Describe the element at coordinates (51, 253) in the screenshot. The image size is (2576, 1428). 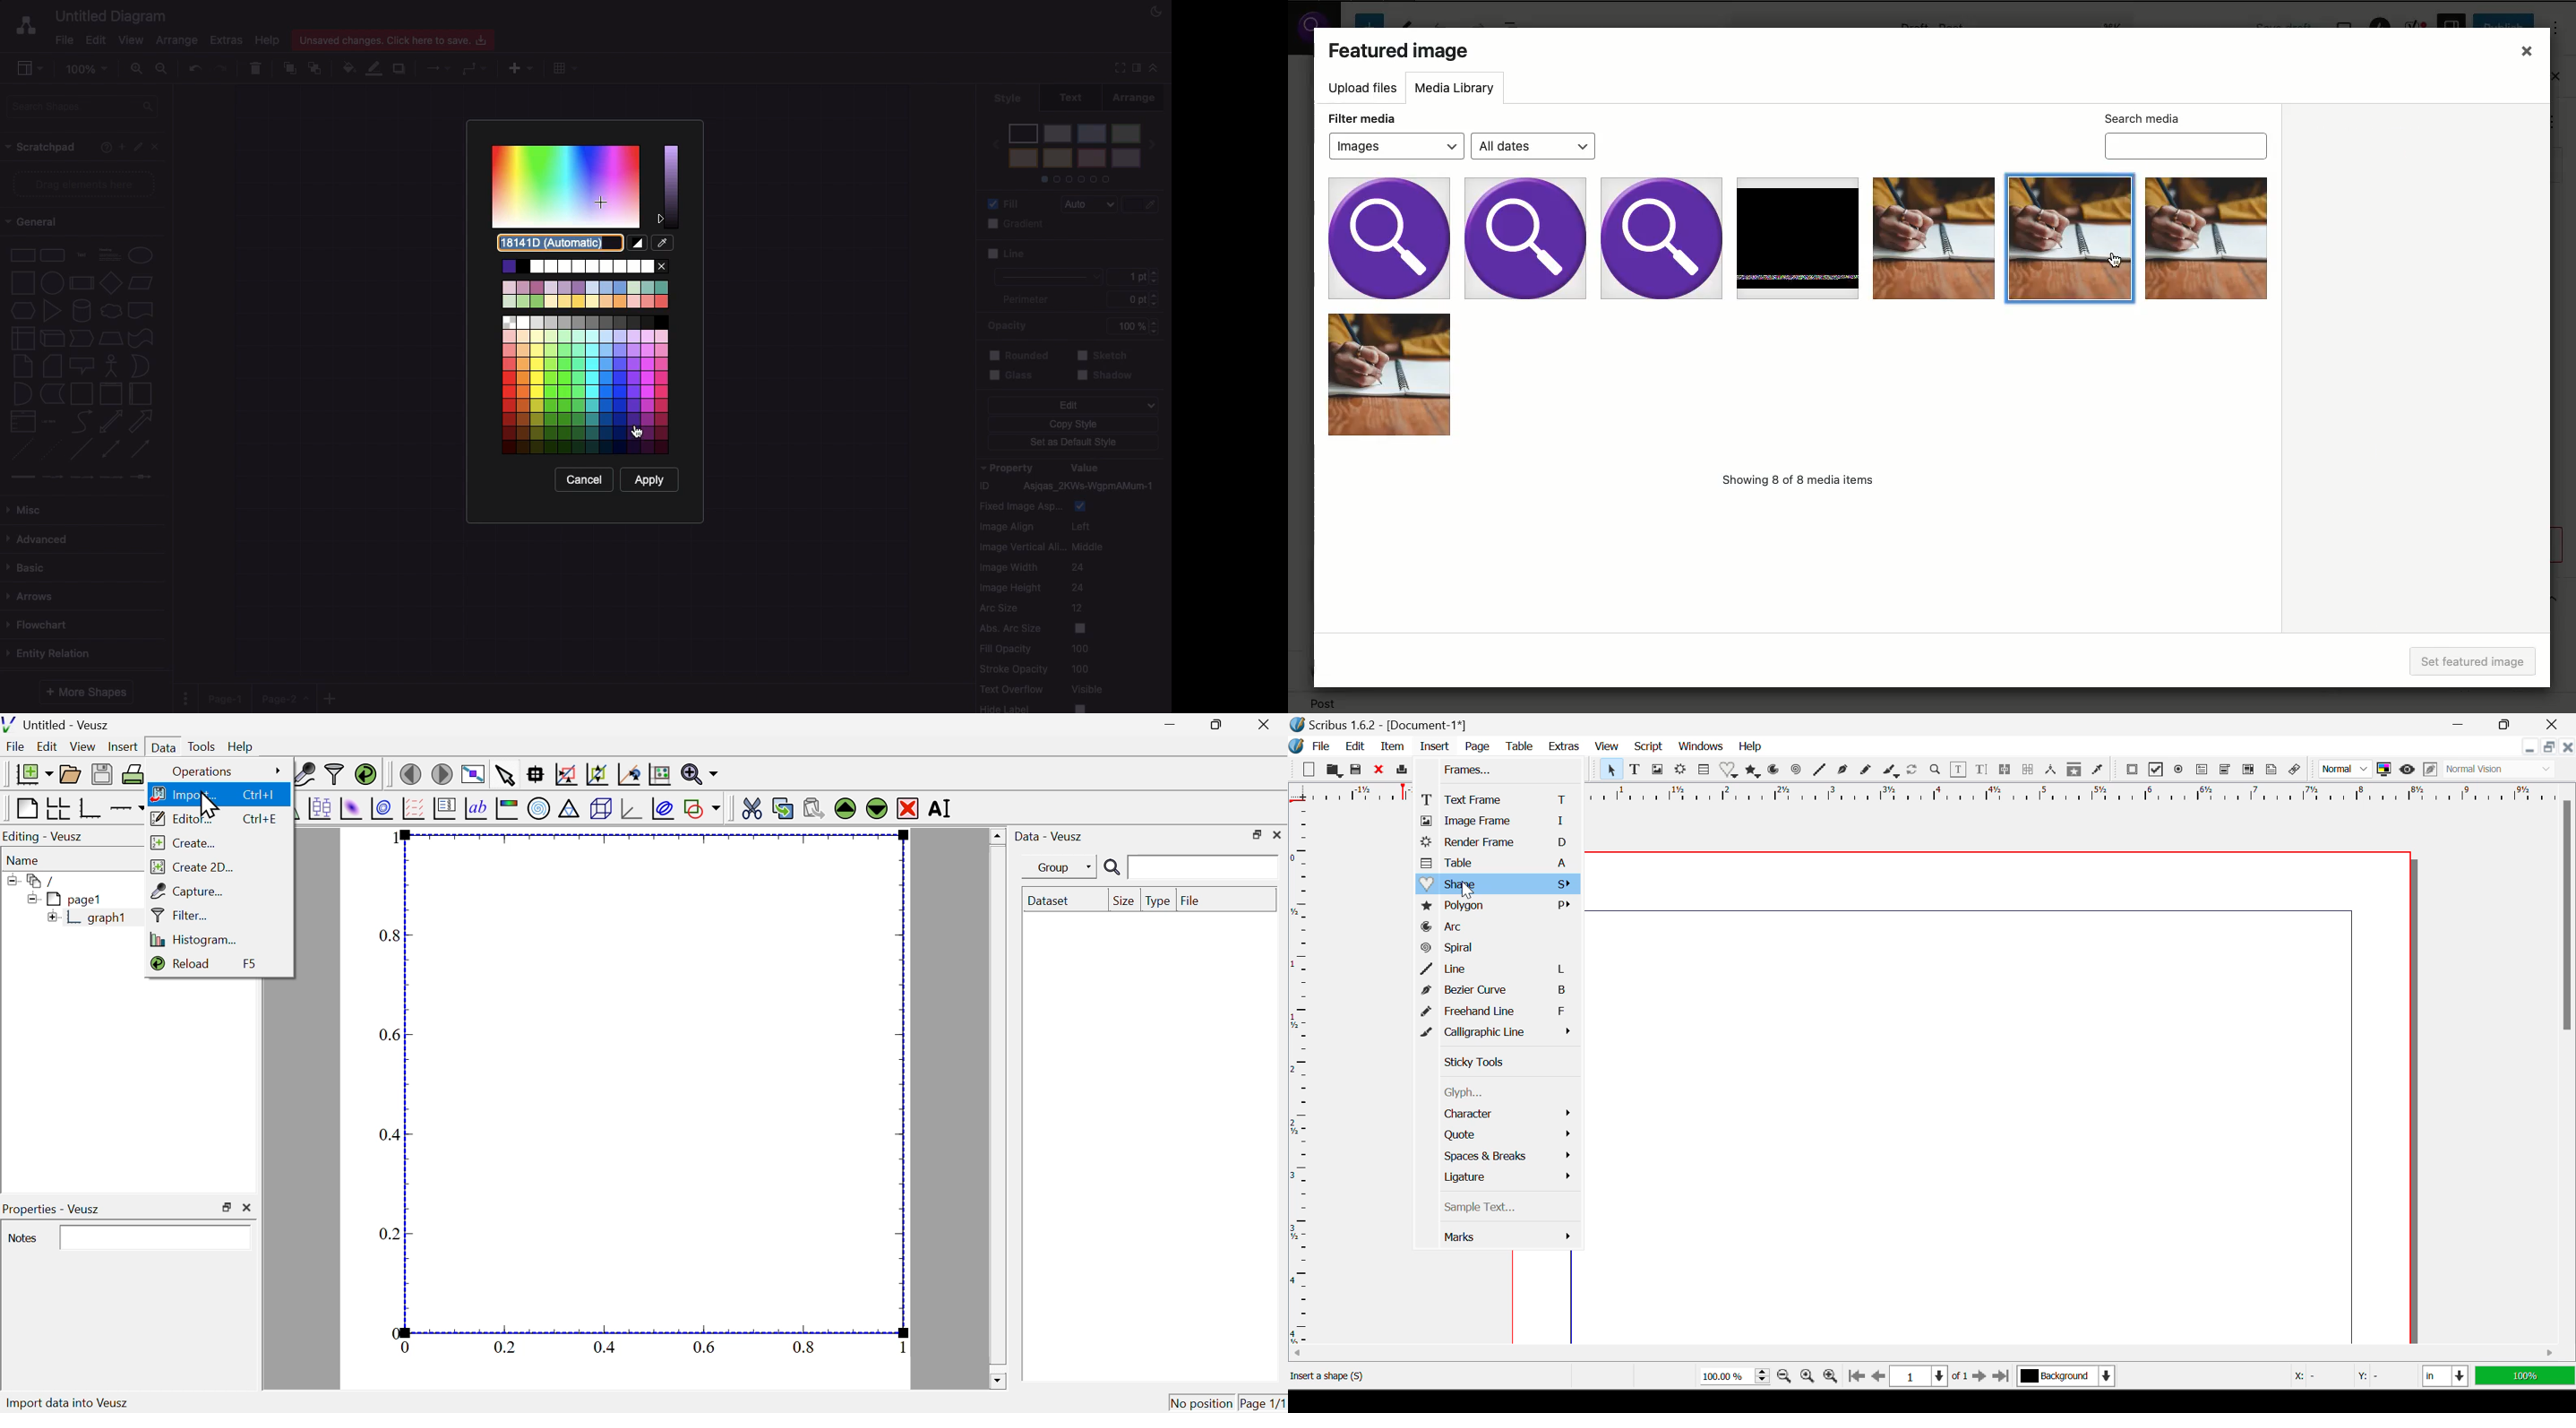
I see `rounded rectangle` at that location.